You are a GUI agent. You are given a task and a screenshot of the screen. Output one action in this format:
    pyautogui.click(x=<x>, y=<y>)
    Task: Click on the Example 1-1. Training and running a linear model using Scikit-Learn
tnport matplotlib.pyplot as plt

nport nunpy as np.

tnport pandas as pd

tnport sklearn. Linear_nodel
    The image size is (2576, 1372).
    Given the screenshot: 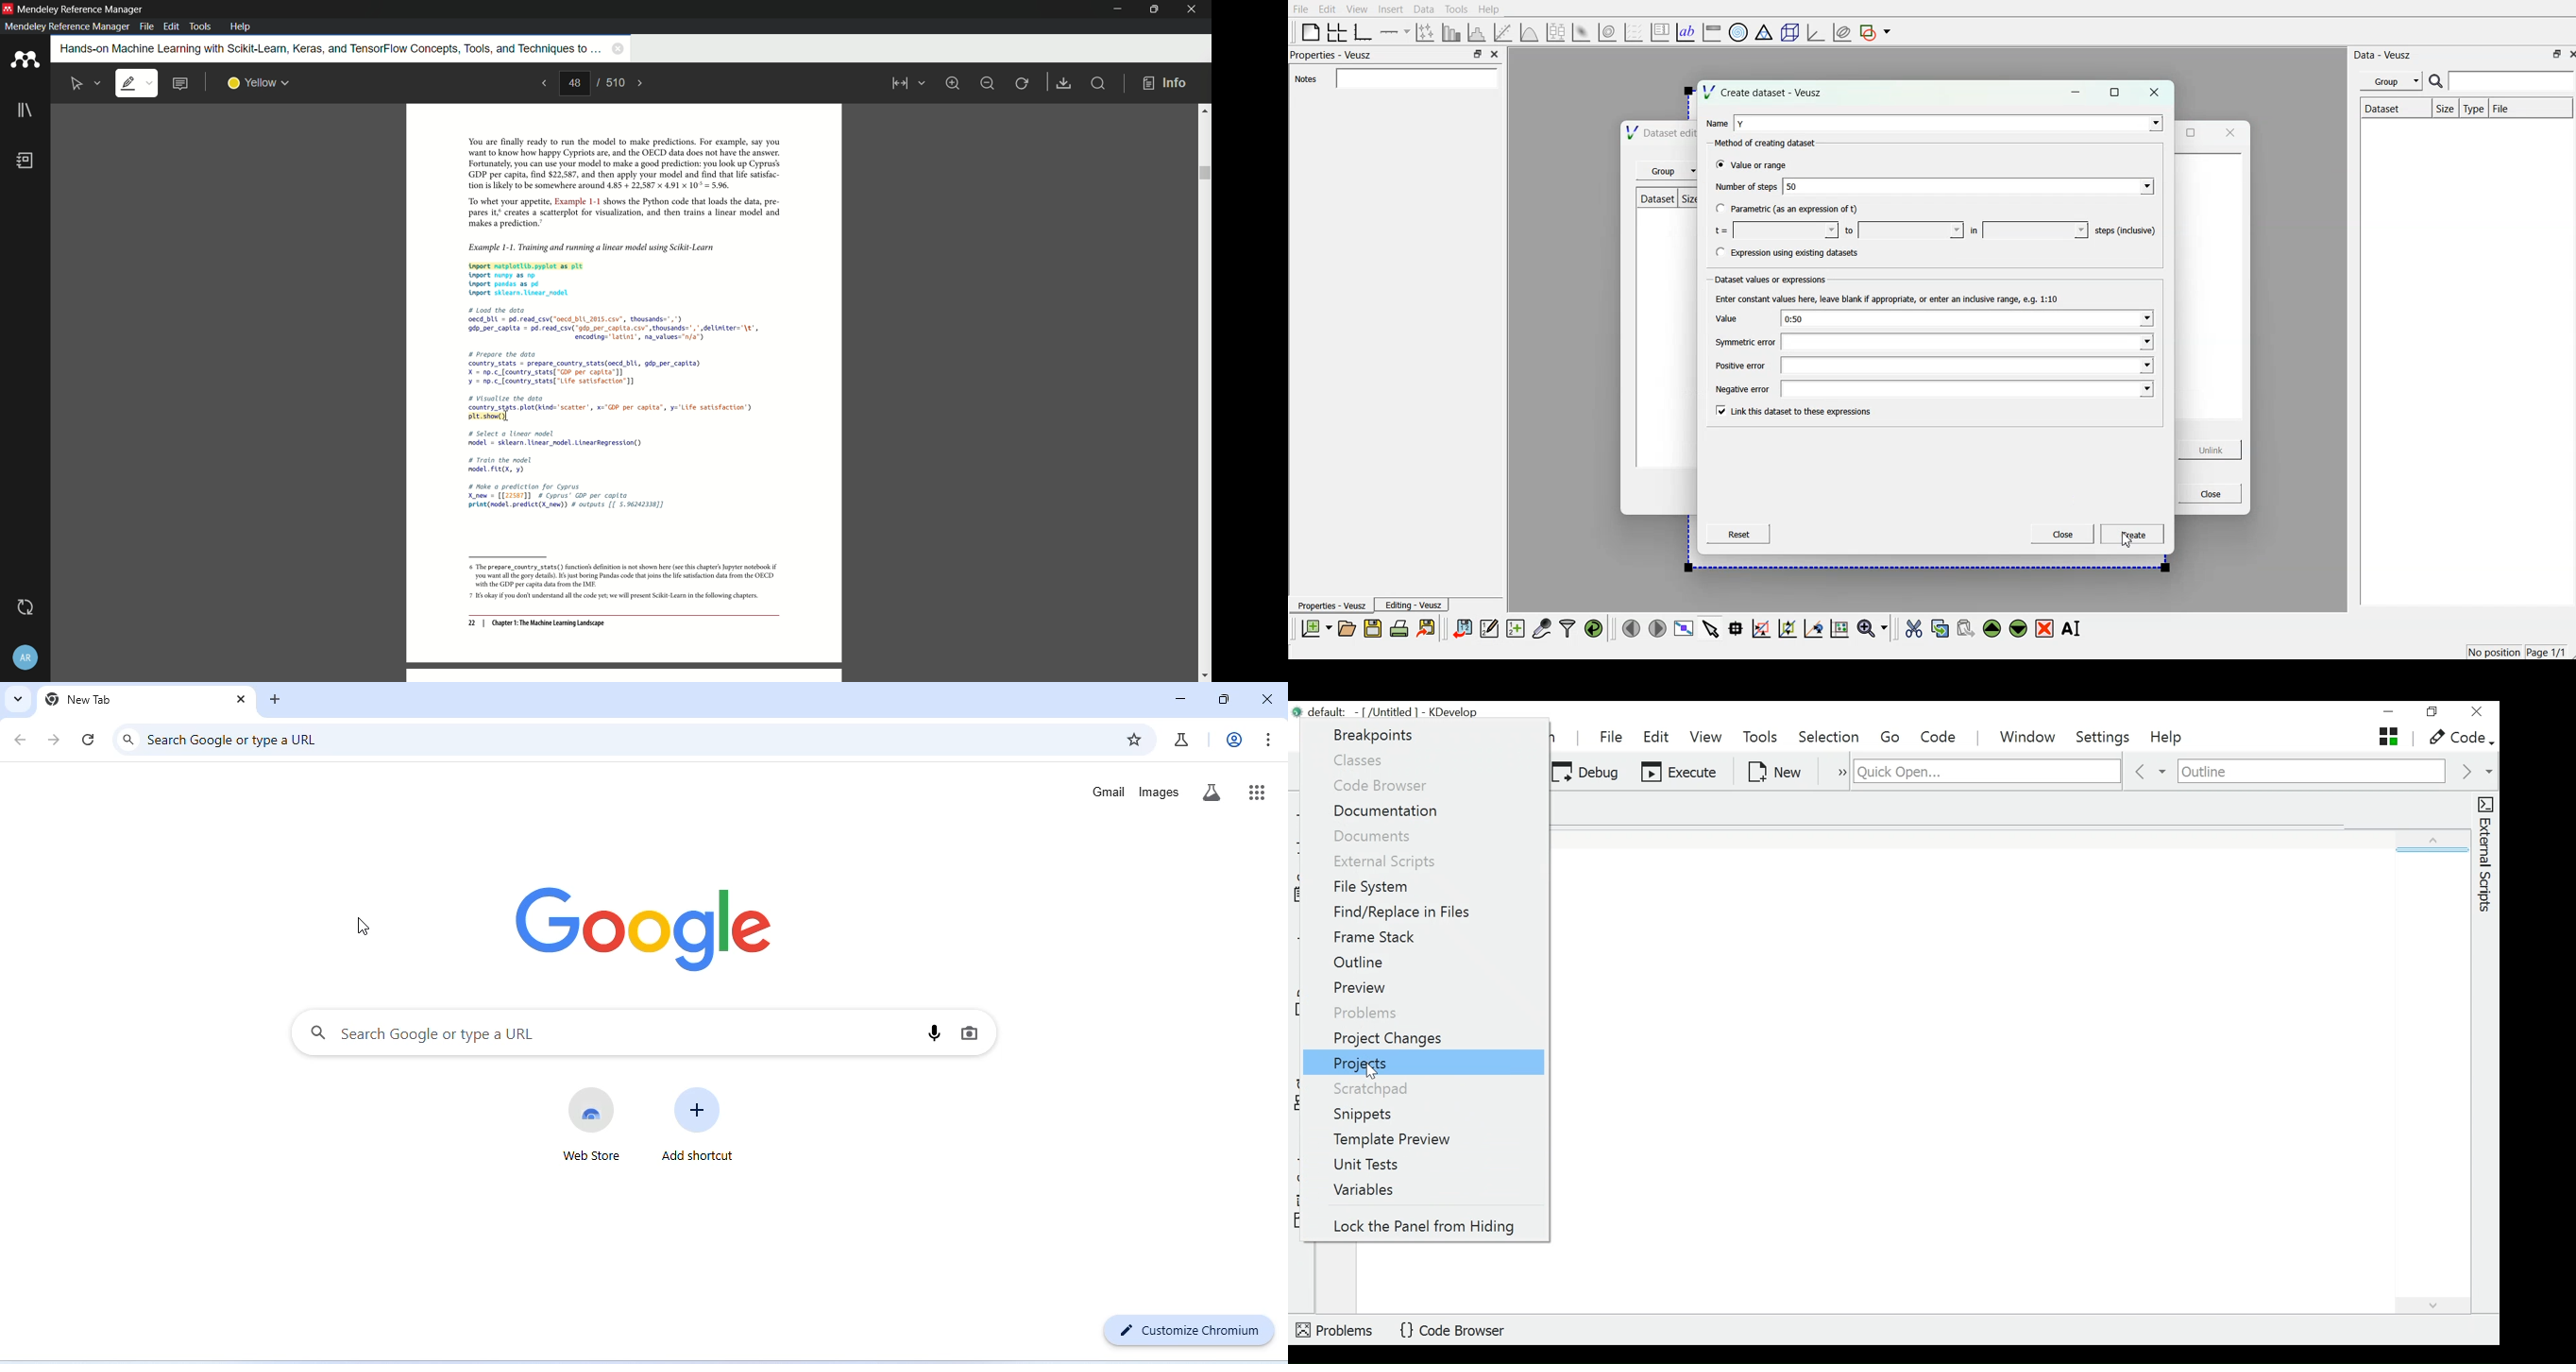 What is the action you would take?
    pyautogui.click(x=616, y=268)
    